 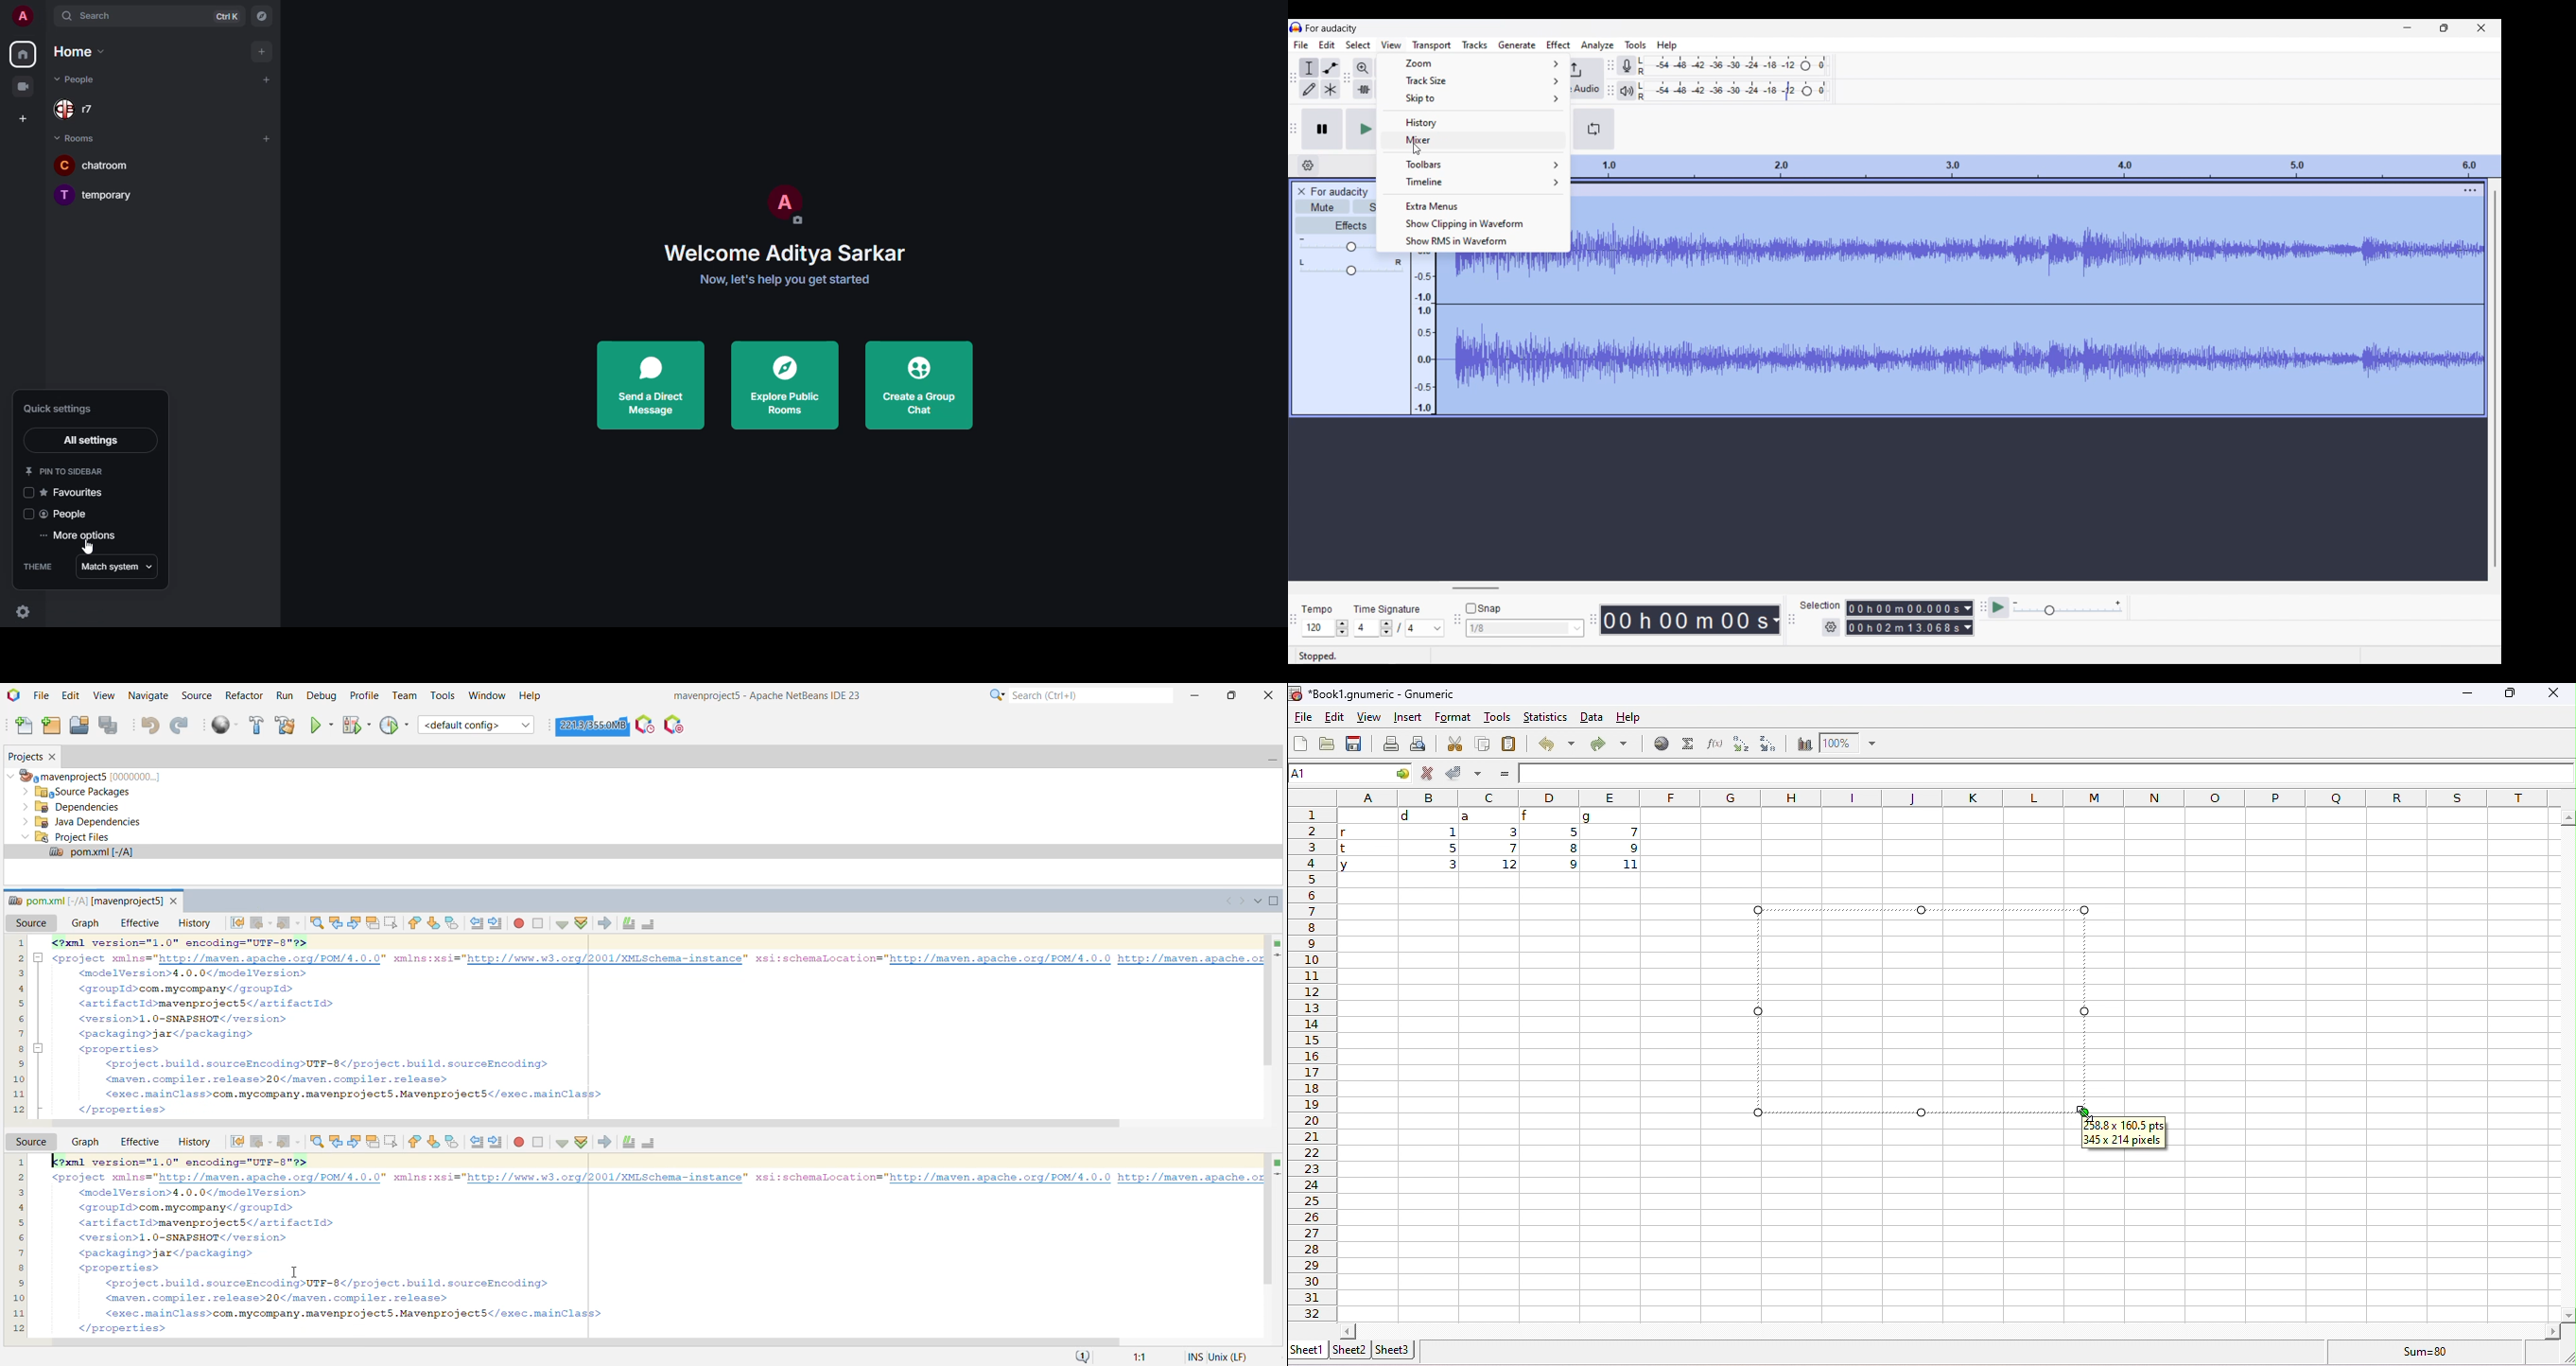 What do you see at coordinates (1686, 620) in the screenshot?
I see `Current duration of track` at bounding box center [1686, 620].